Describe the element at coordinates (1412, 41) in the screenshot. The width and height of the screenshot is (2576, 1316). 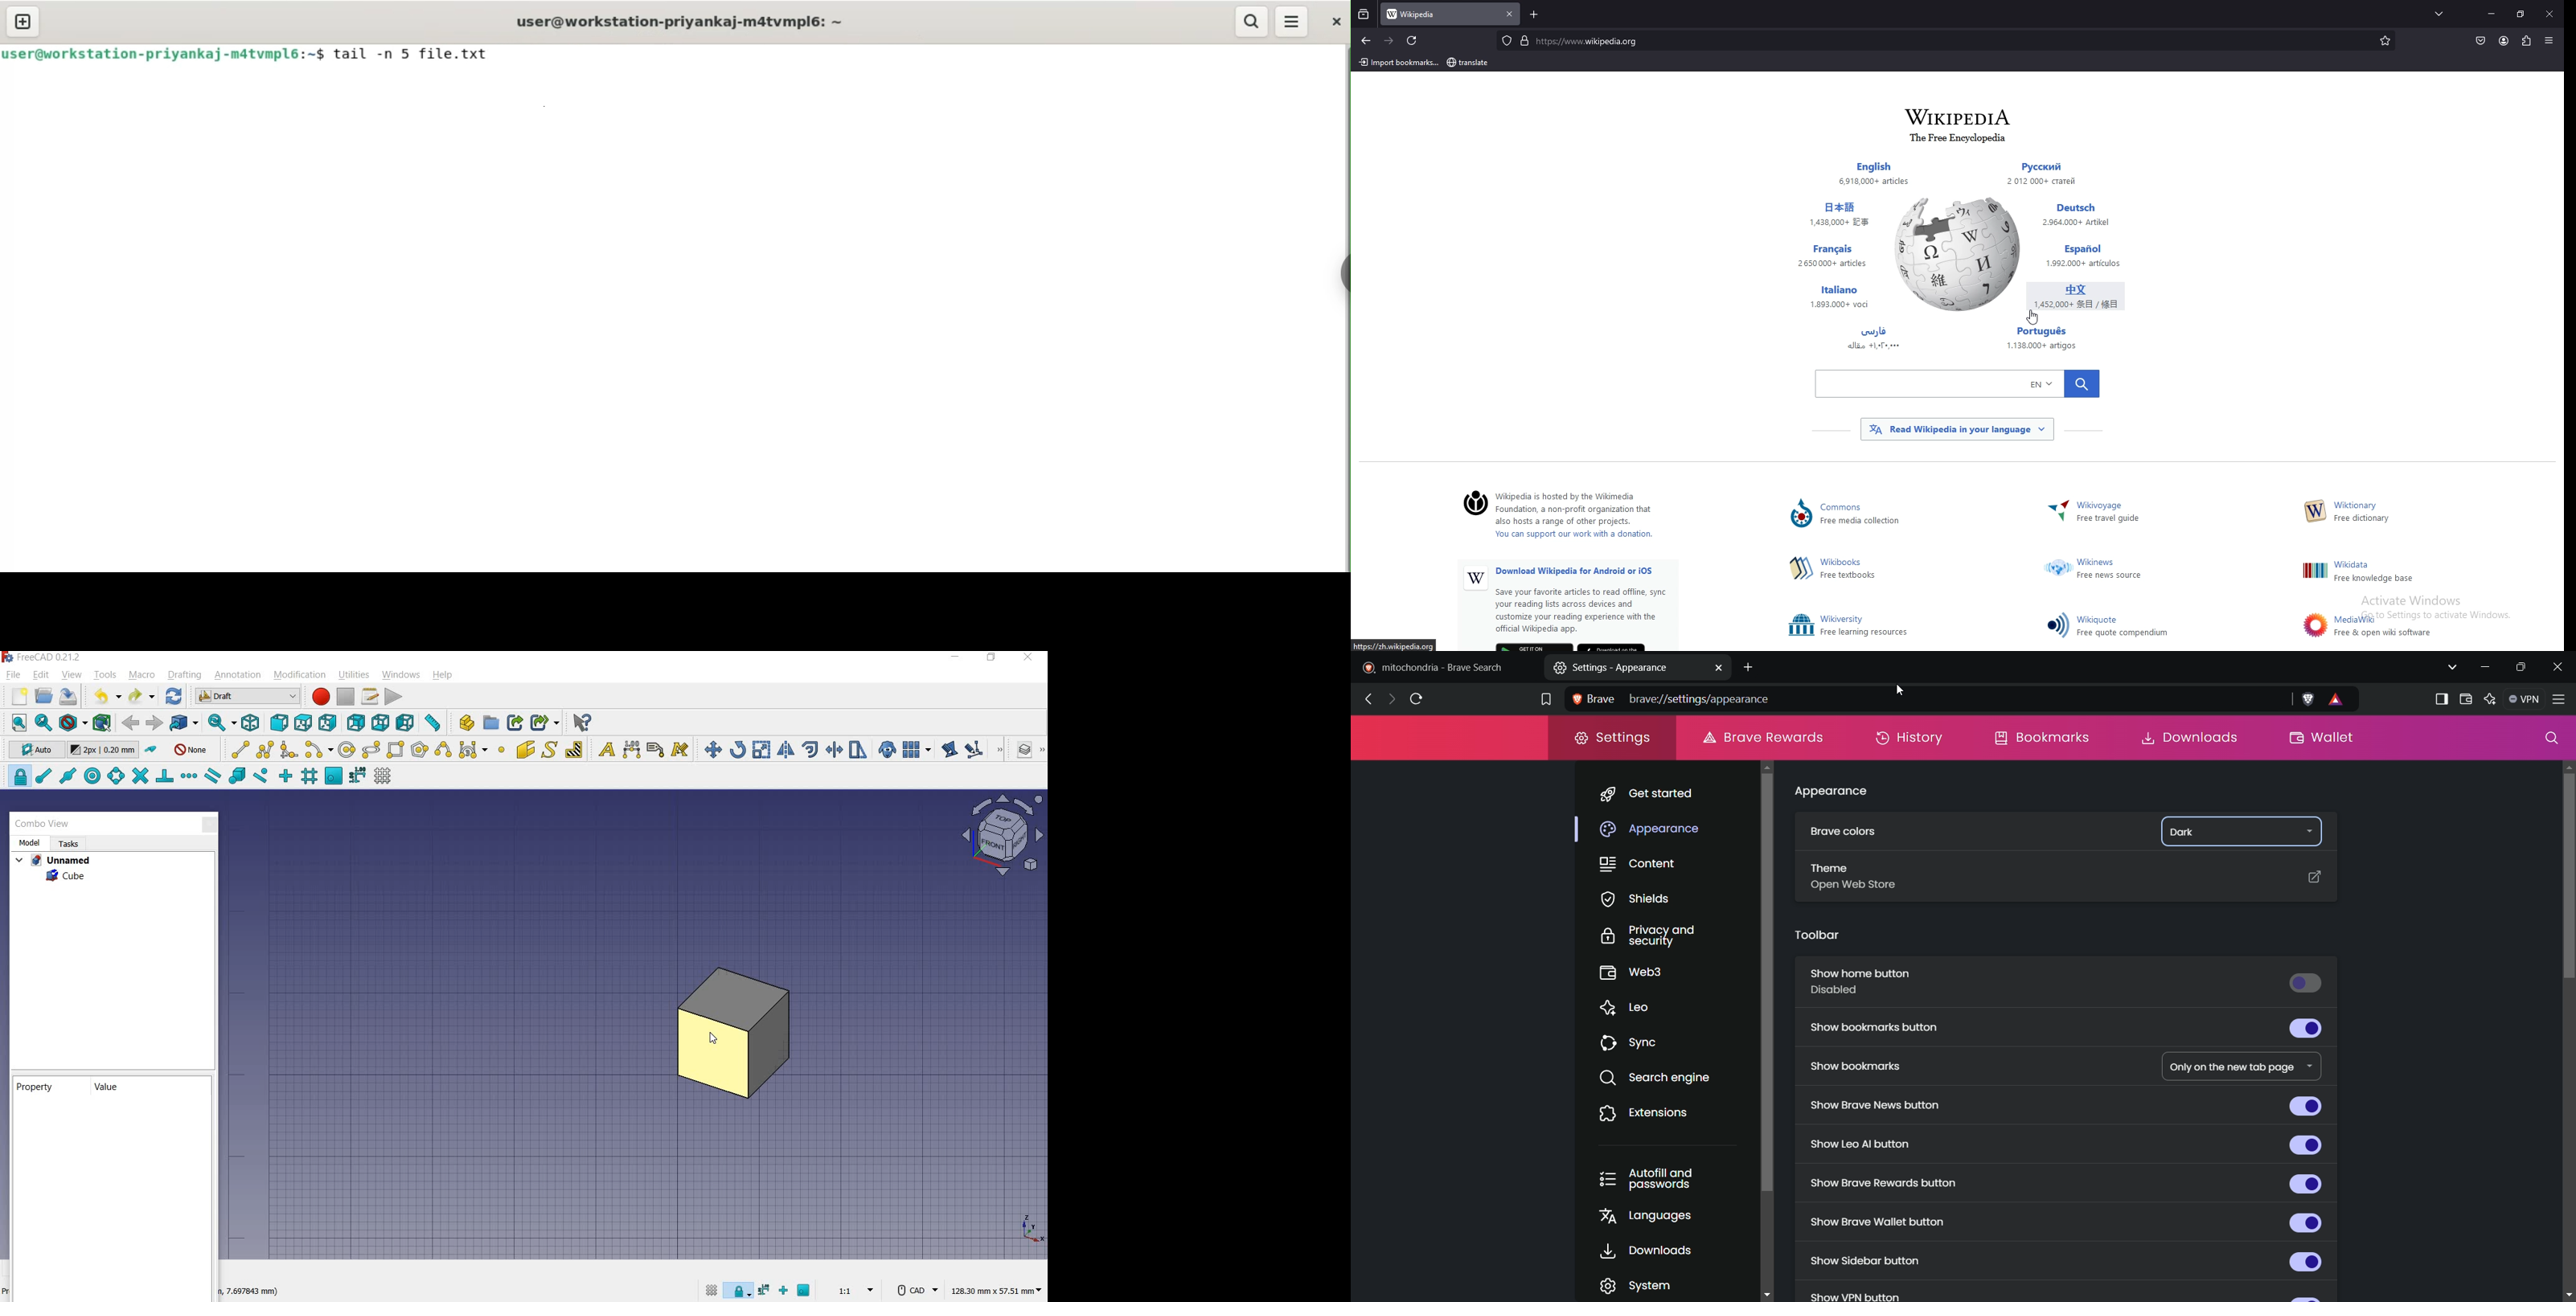
I see `refresh` at that location.